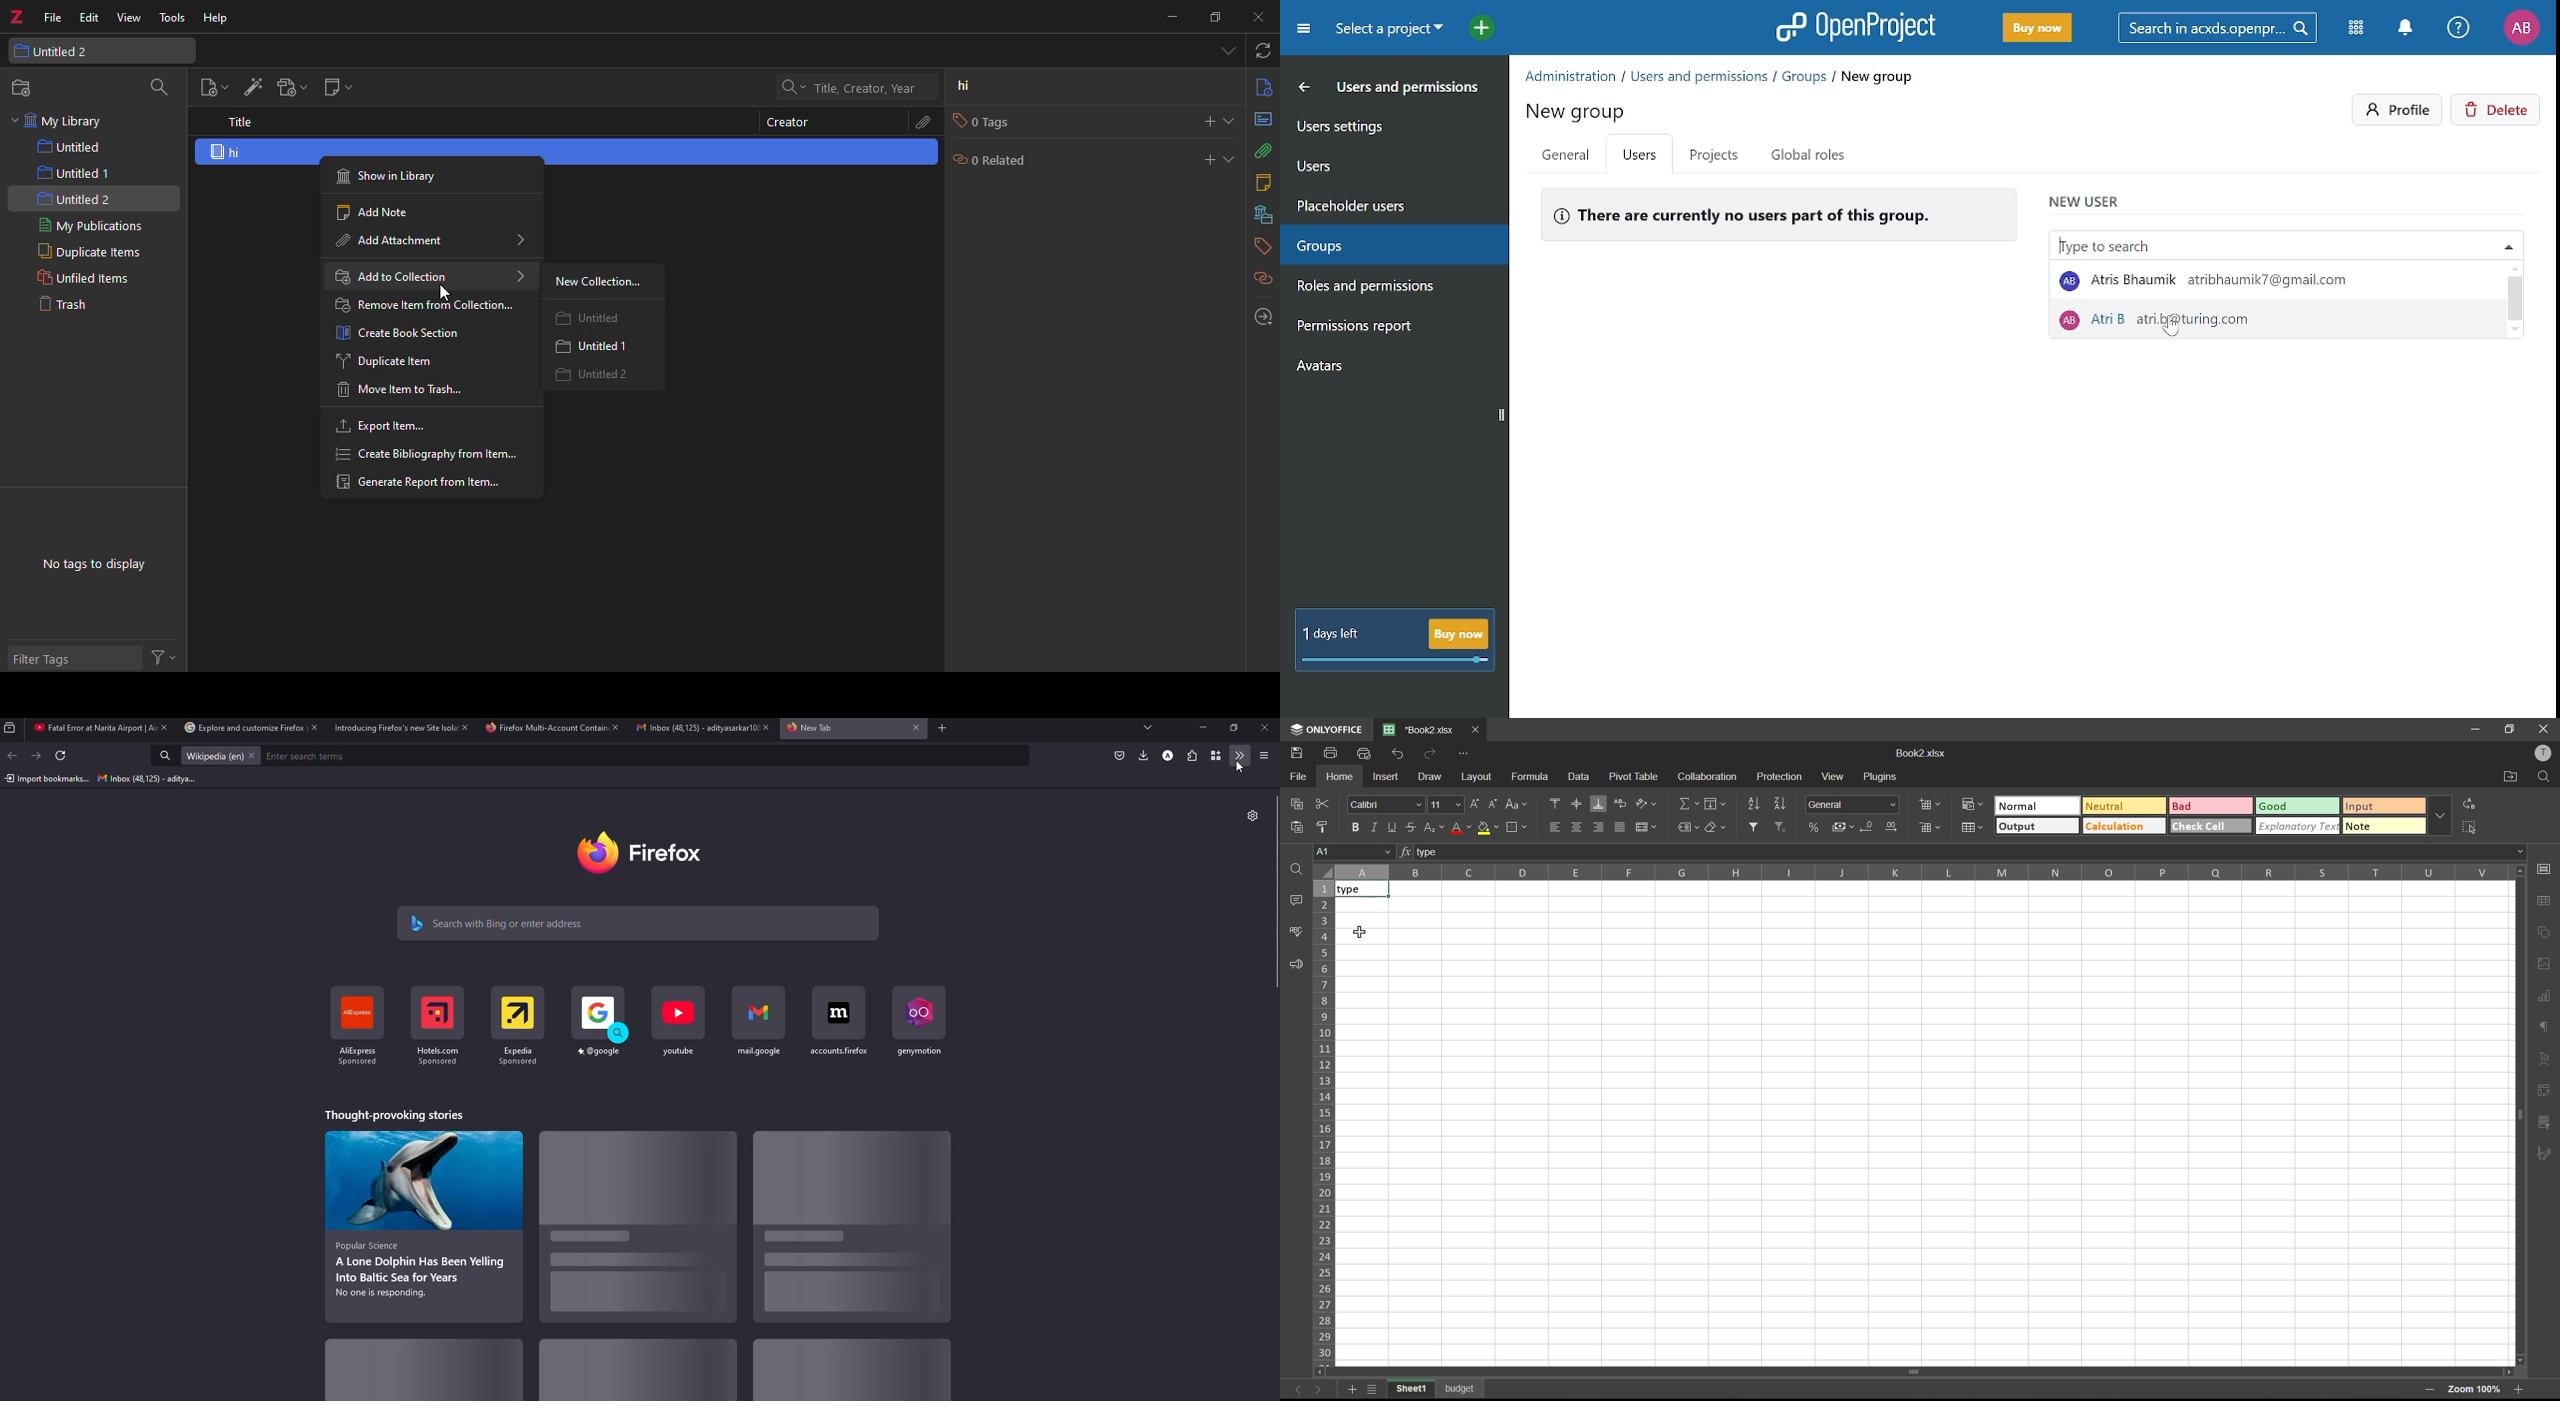 Image resolution: width=2576 pixels, height=1428 pixels. What do you see at coordinates (89, 226) in the screenshot?
I see `my publications` at bounding box center [89, 226].